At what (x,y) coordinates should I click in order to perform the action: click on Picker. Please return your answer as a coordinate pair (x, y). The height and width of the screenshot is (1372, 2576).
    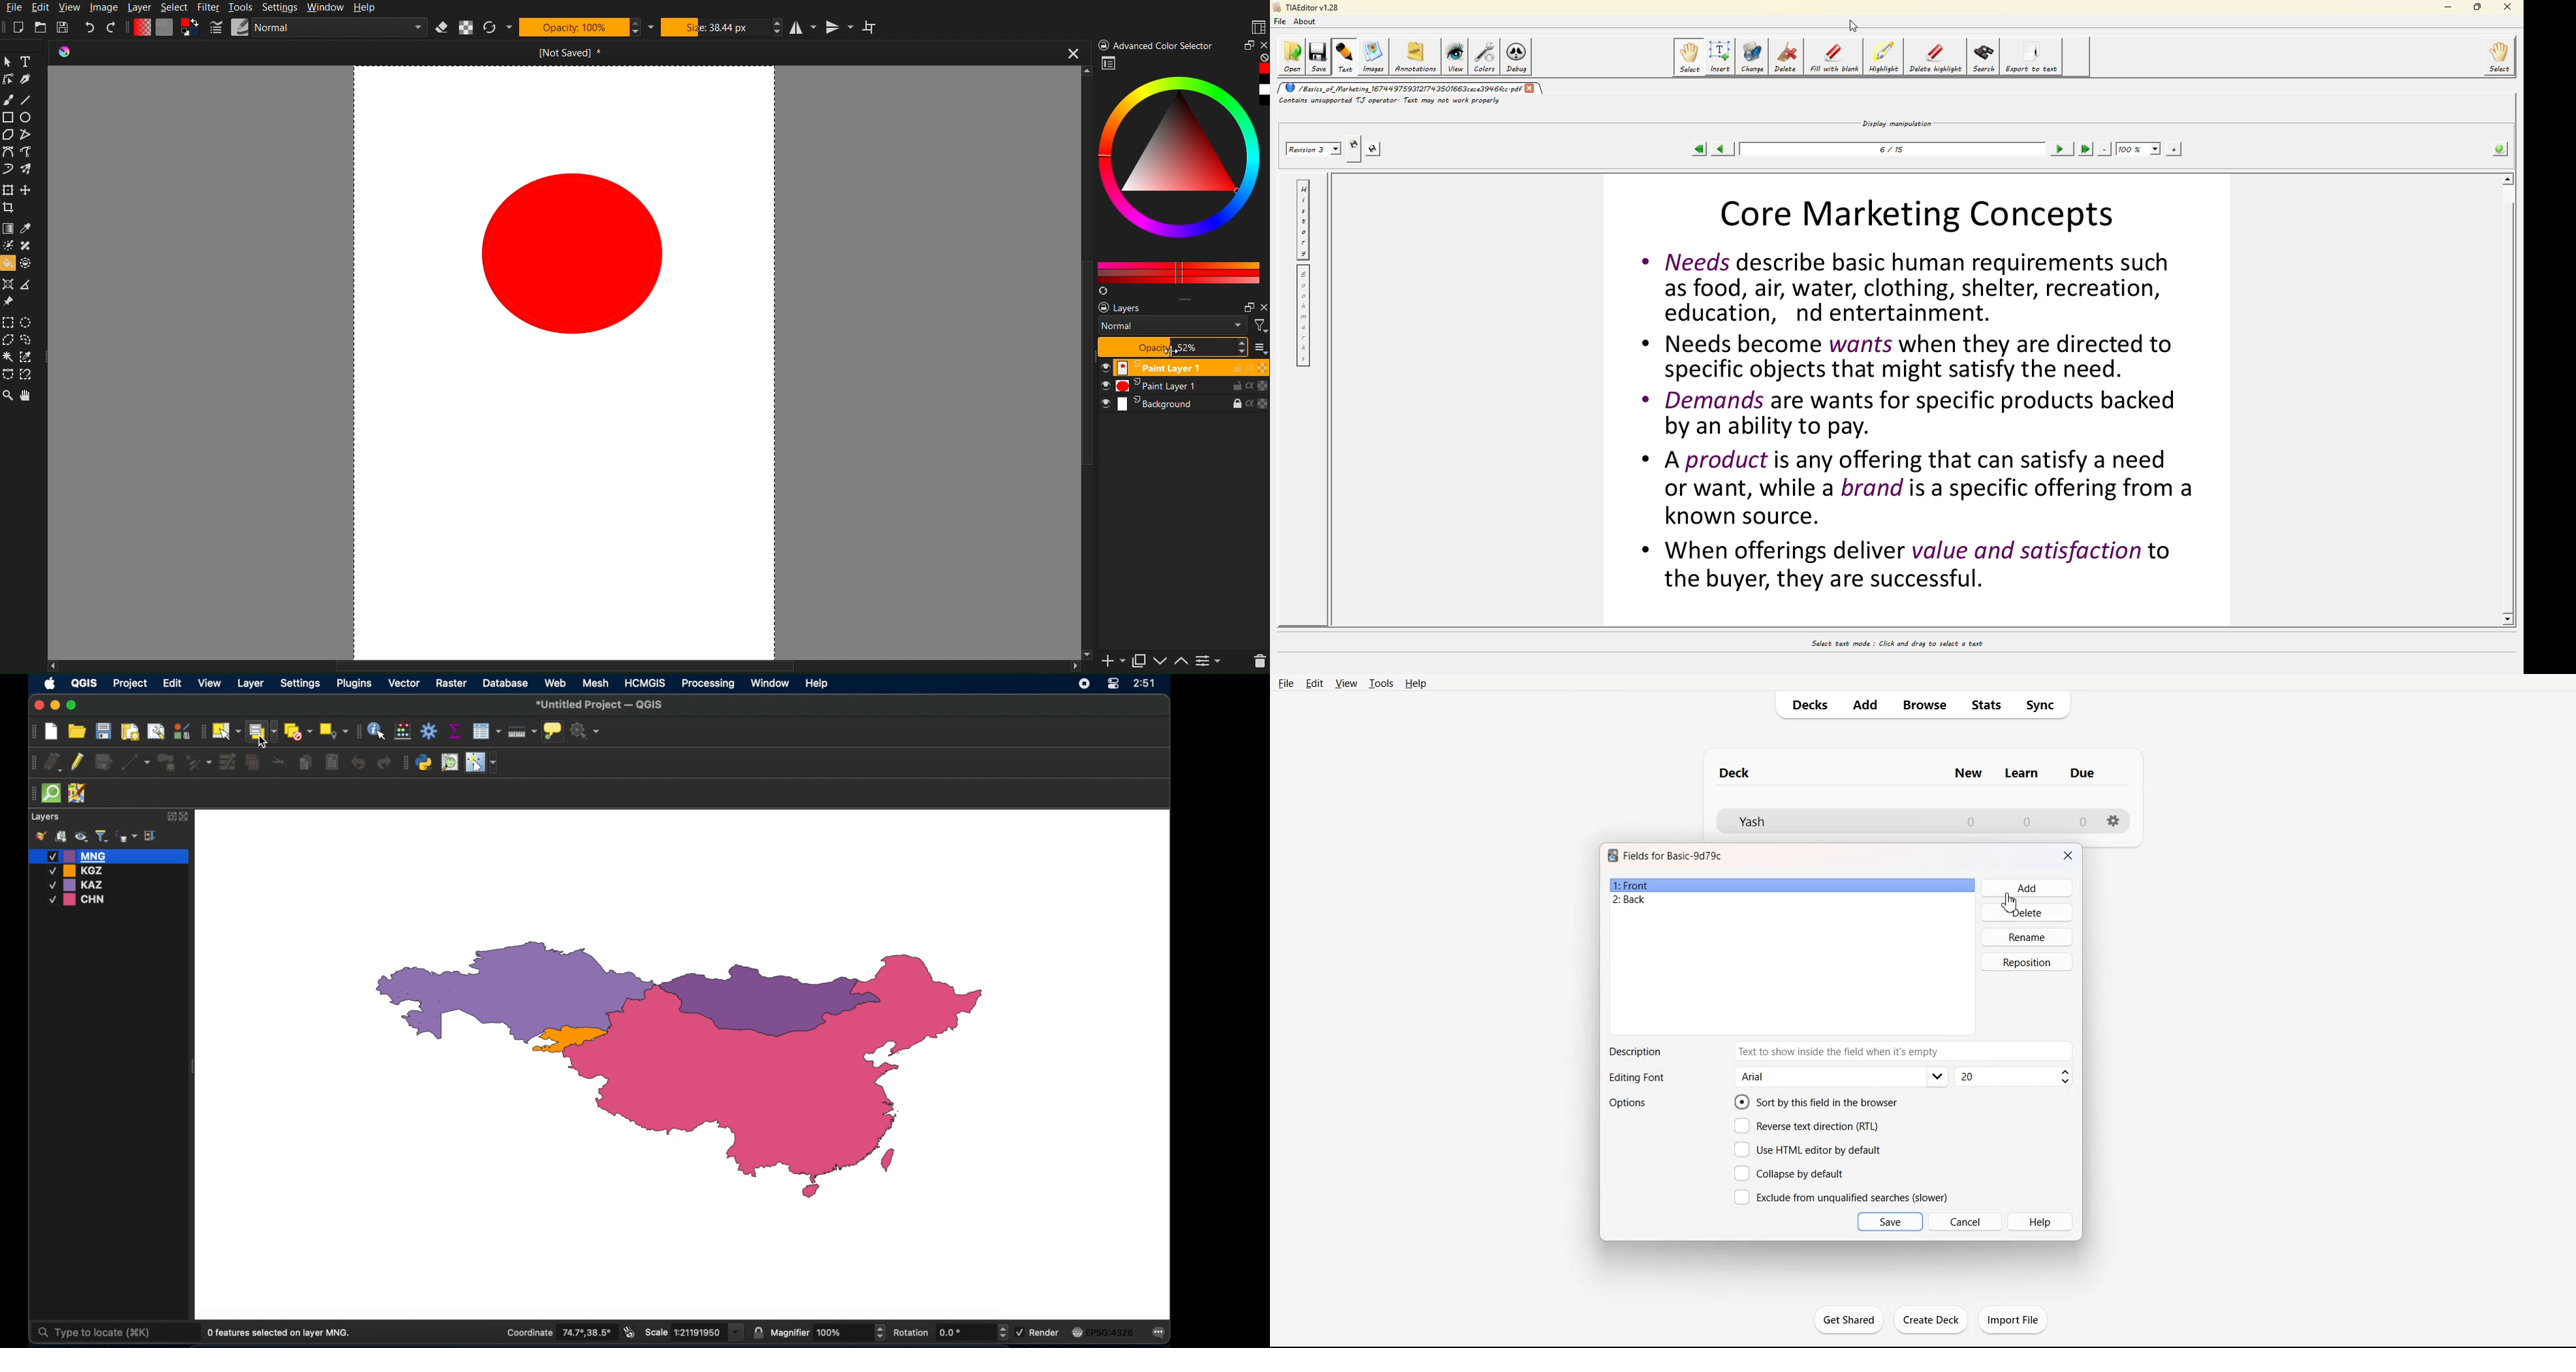
    Looking at the image, I should click on (1108, 66).